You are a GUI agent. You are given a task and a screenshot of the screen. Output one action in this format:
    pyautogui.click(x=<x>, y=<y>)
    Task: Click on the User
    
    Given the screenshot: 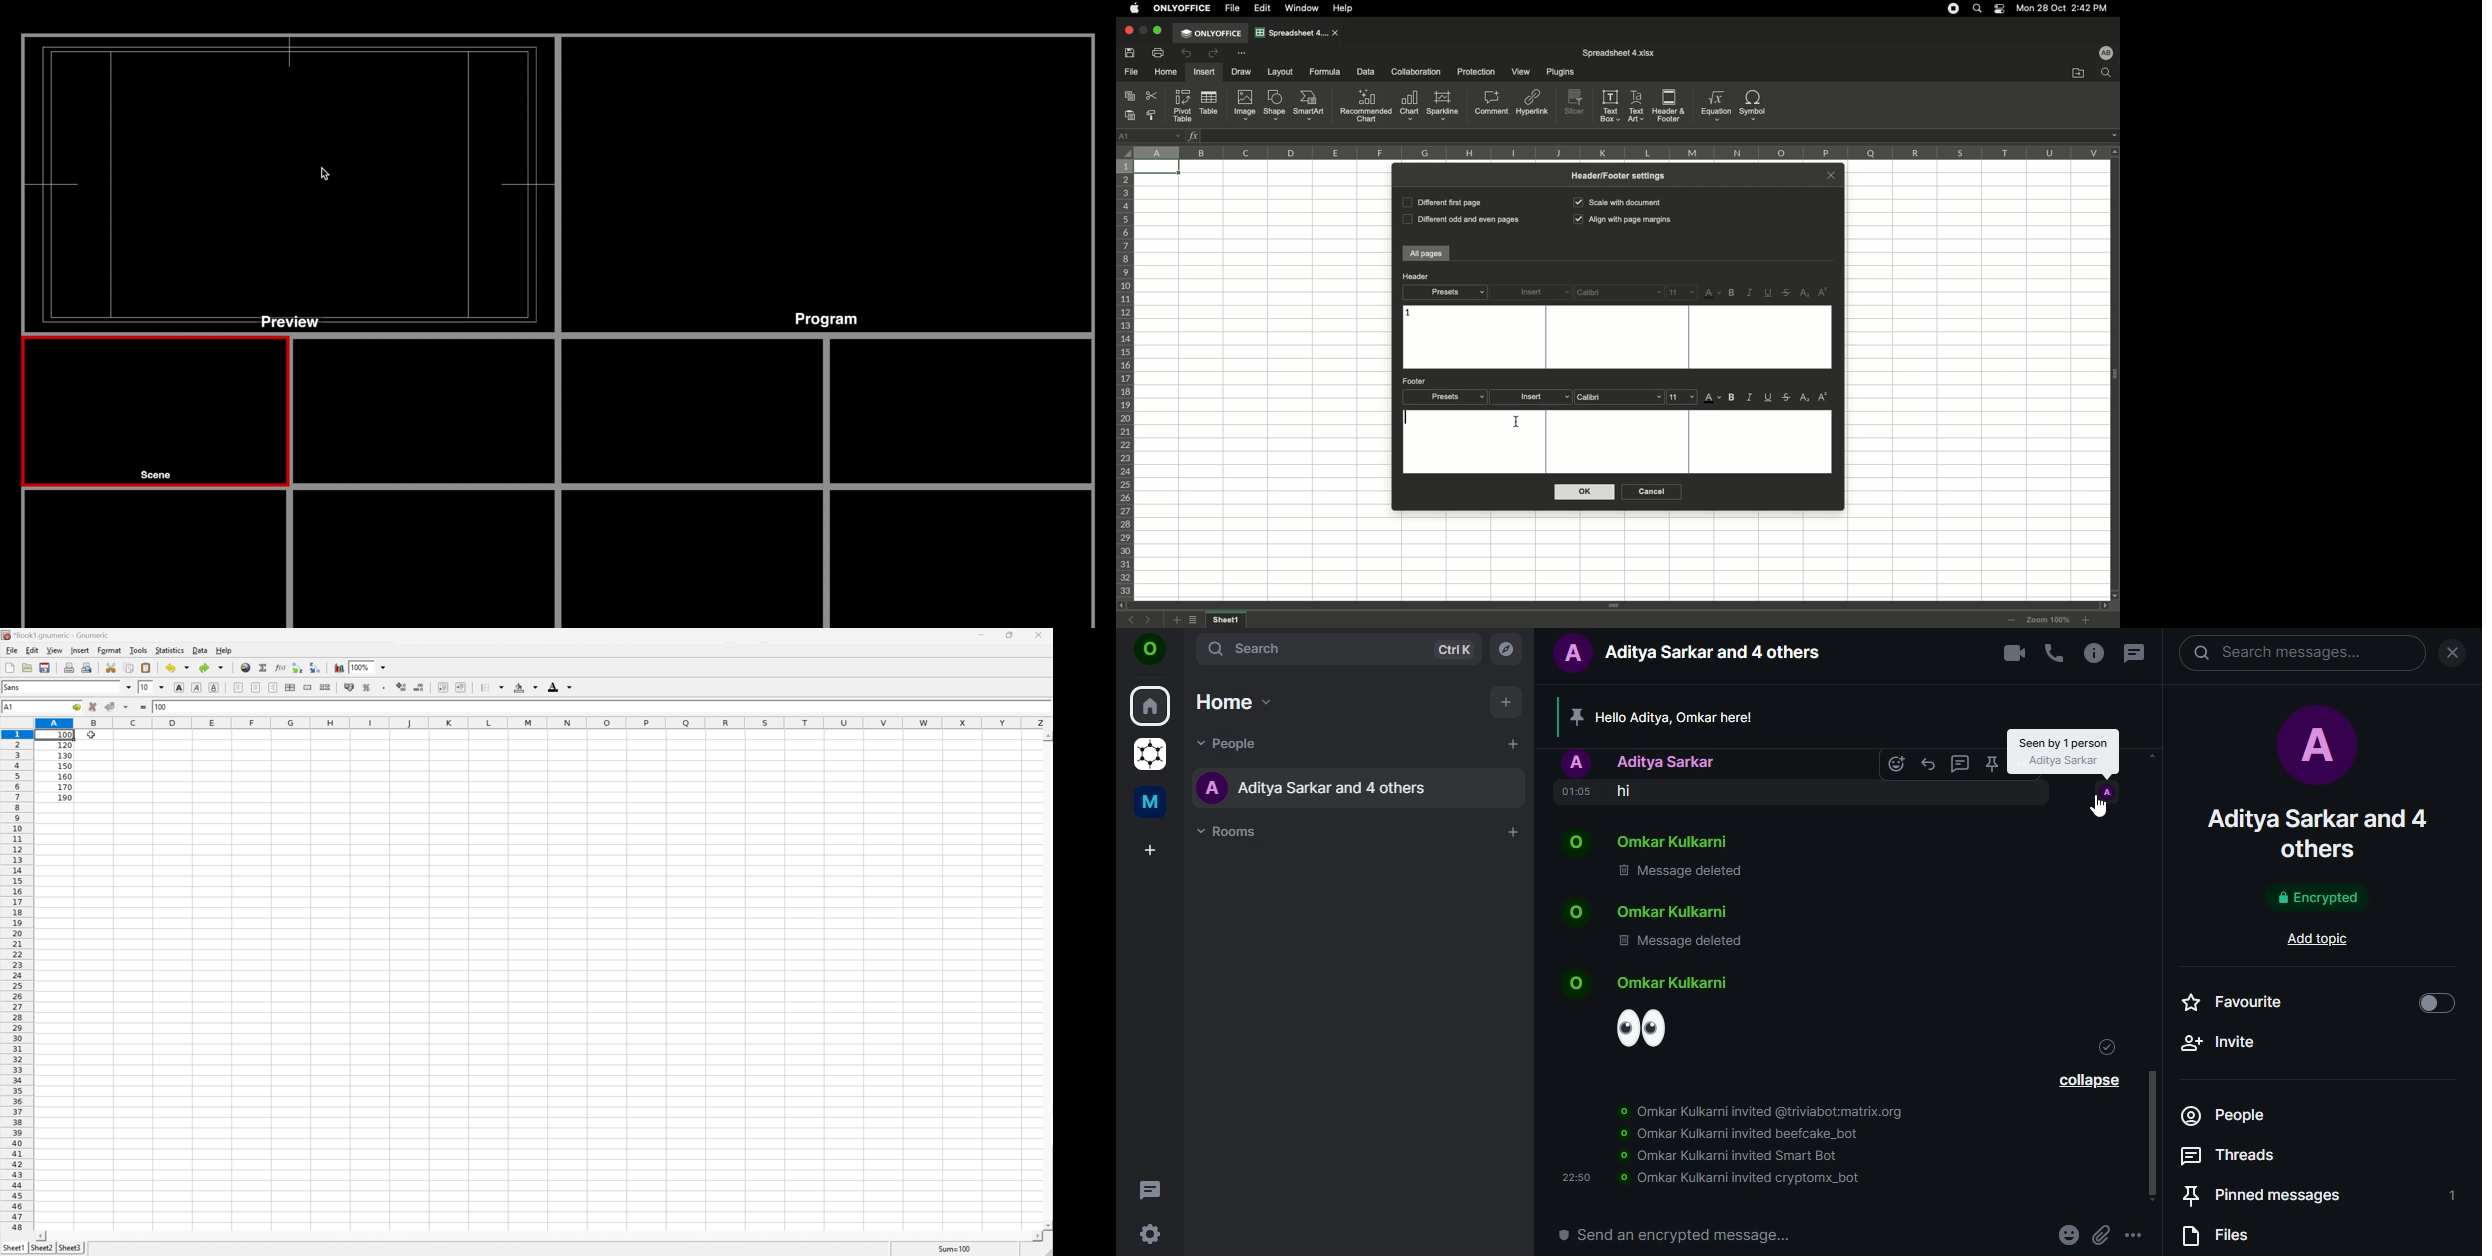 What is the action you would take?
    pyautogui.click(x=2106, y=52)
    